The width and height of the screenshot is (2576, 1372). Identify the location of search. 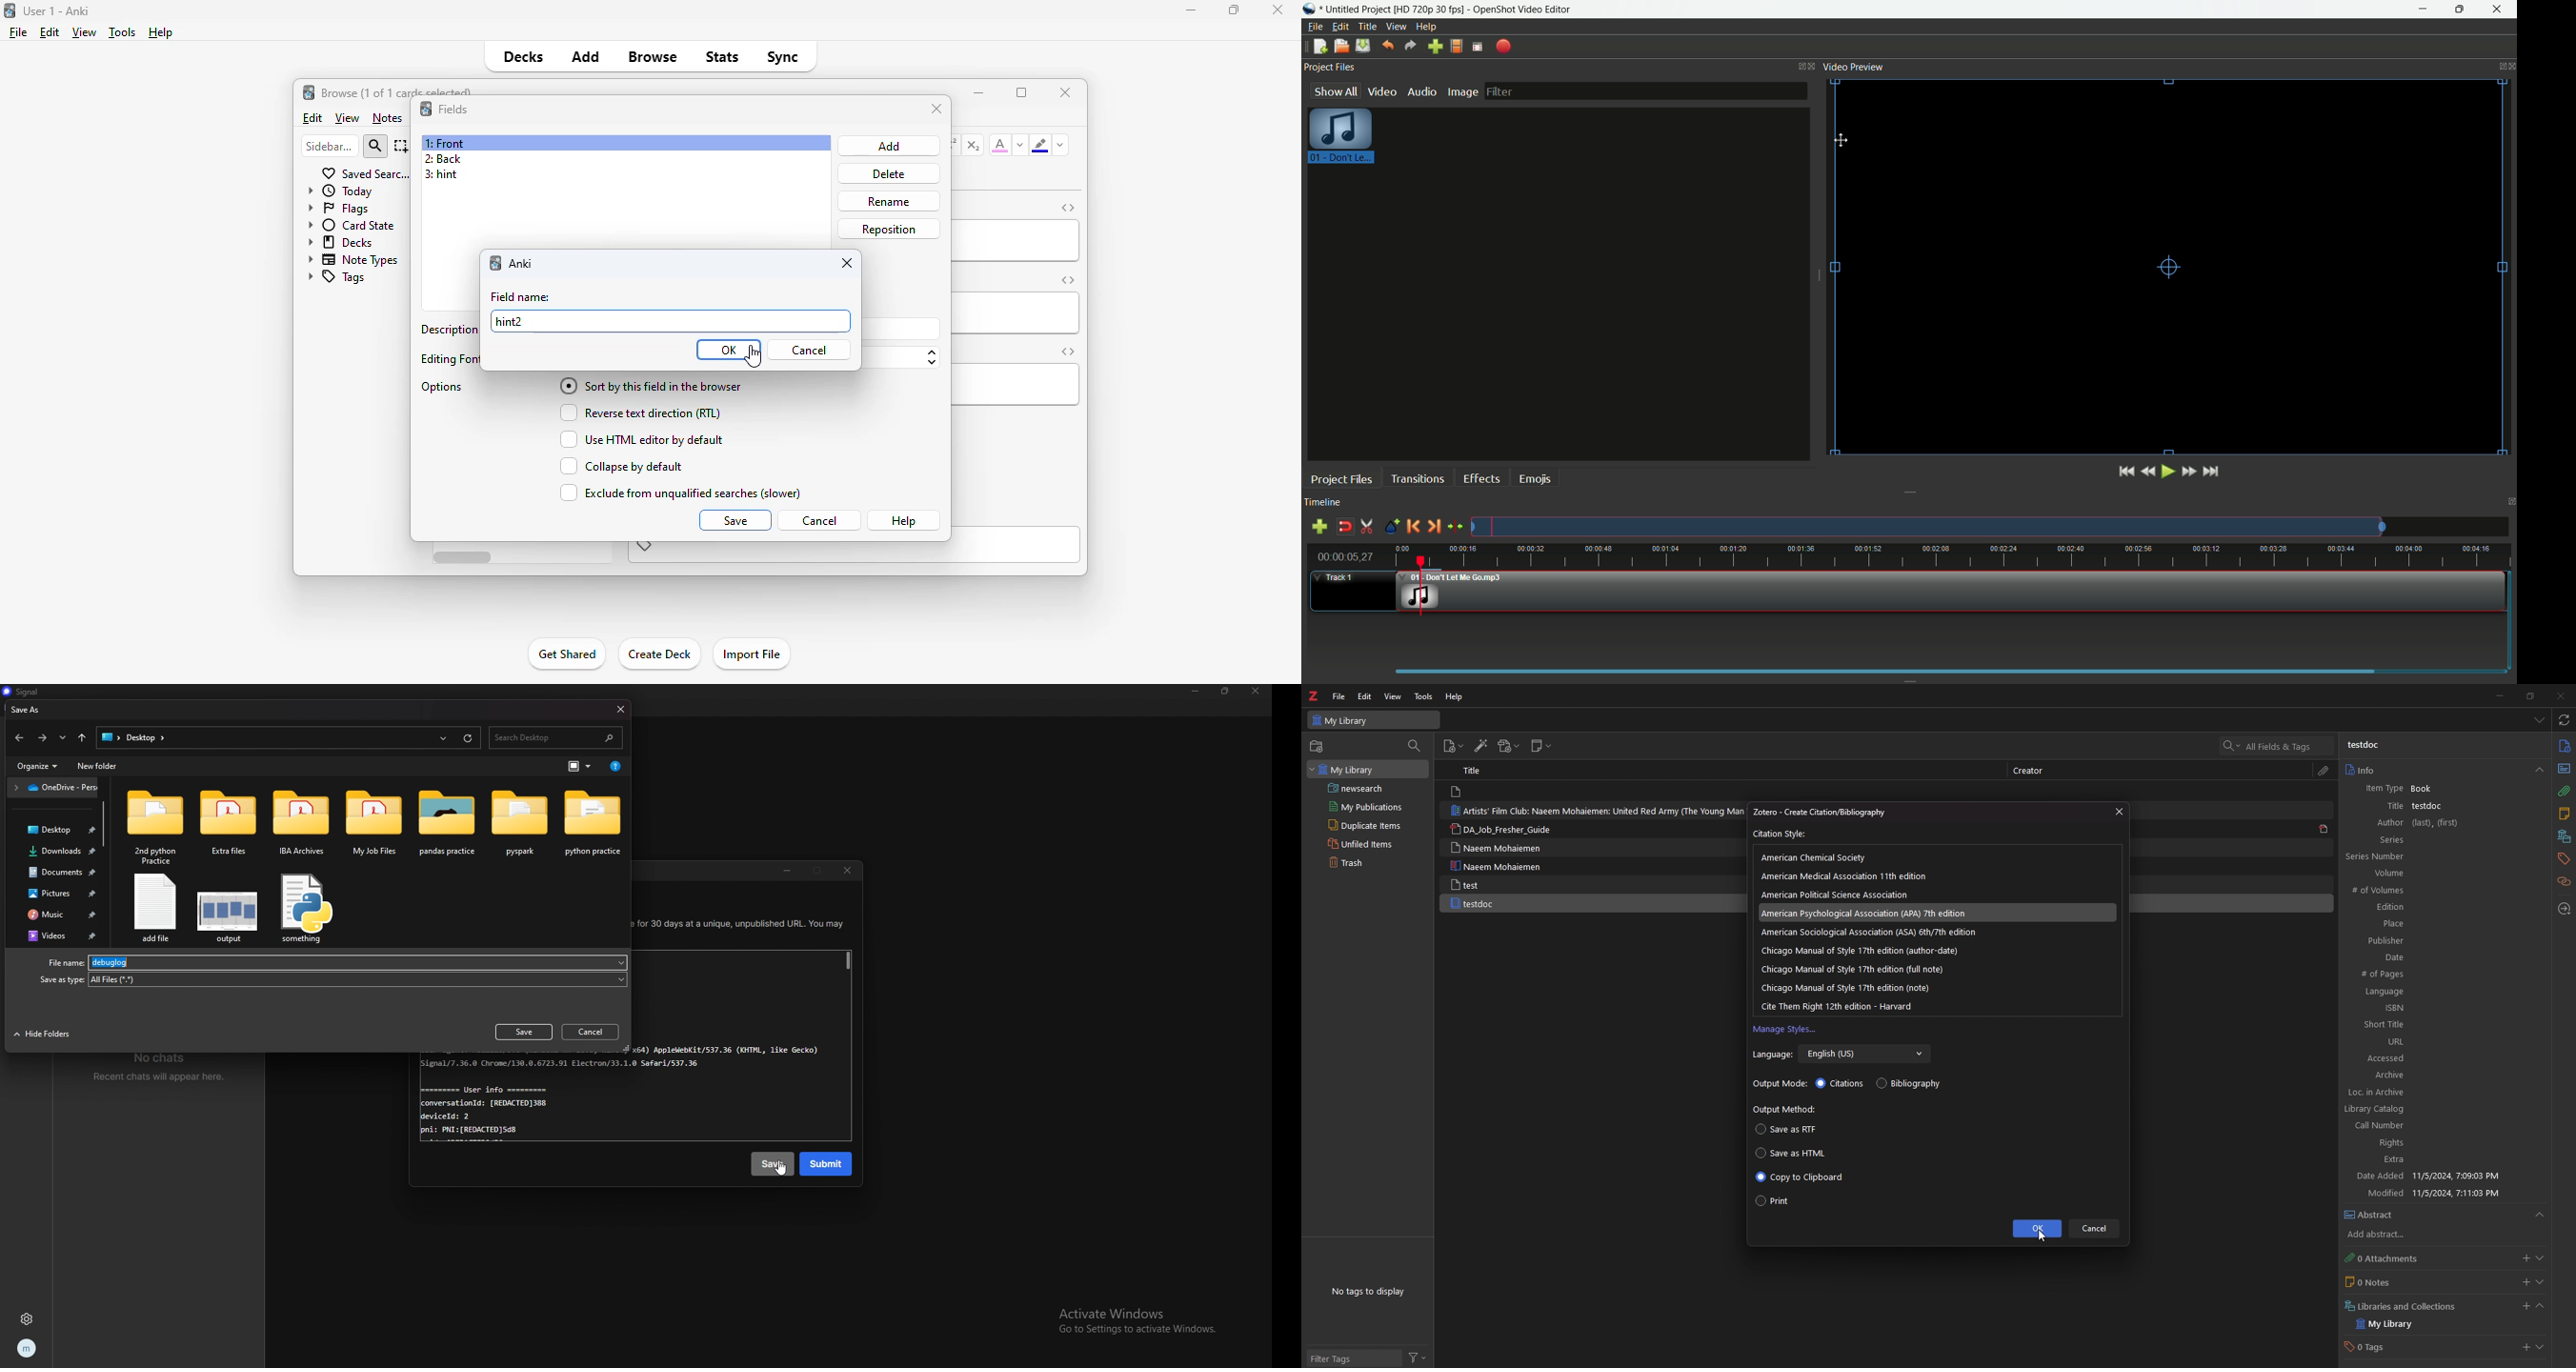
(375, 147).